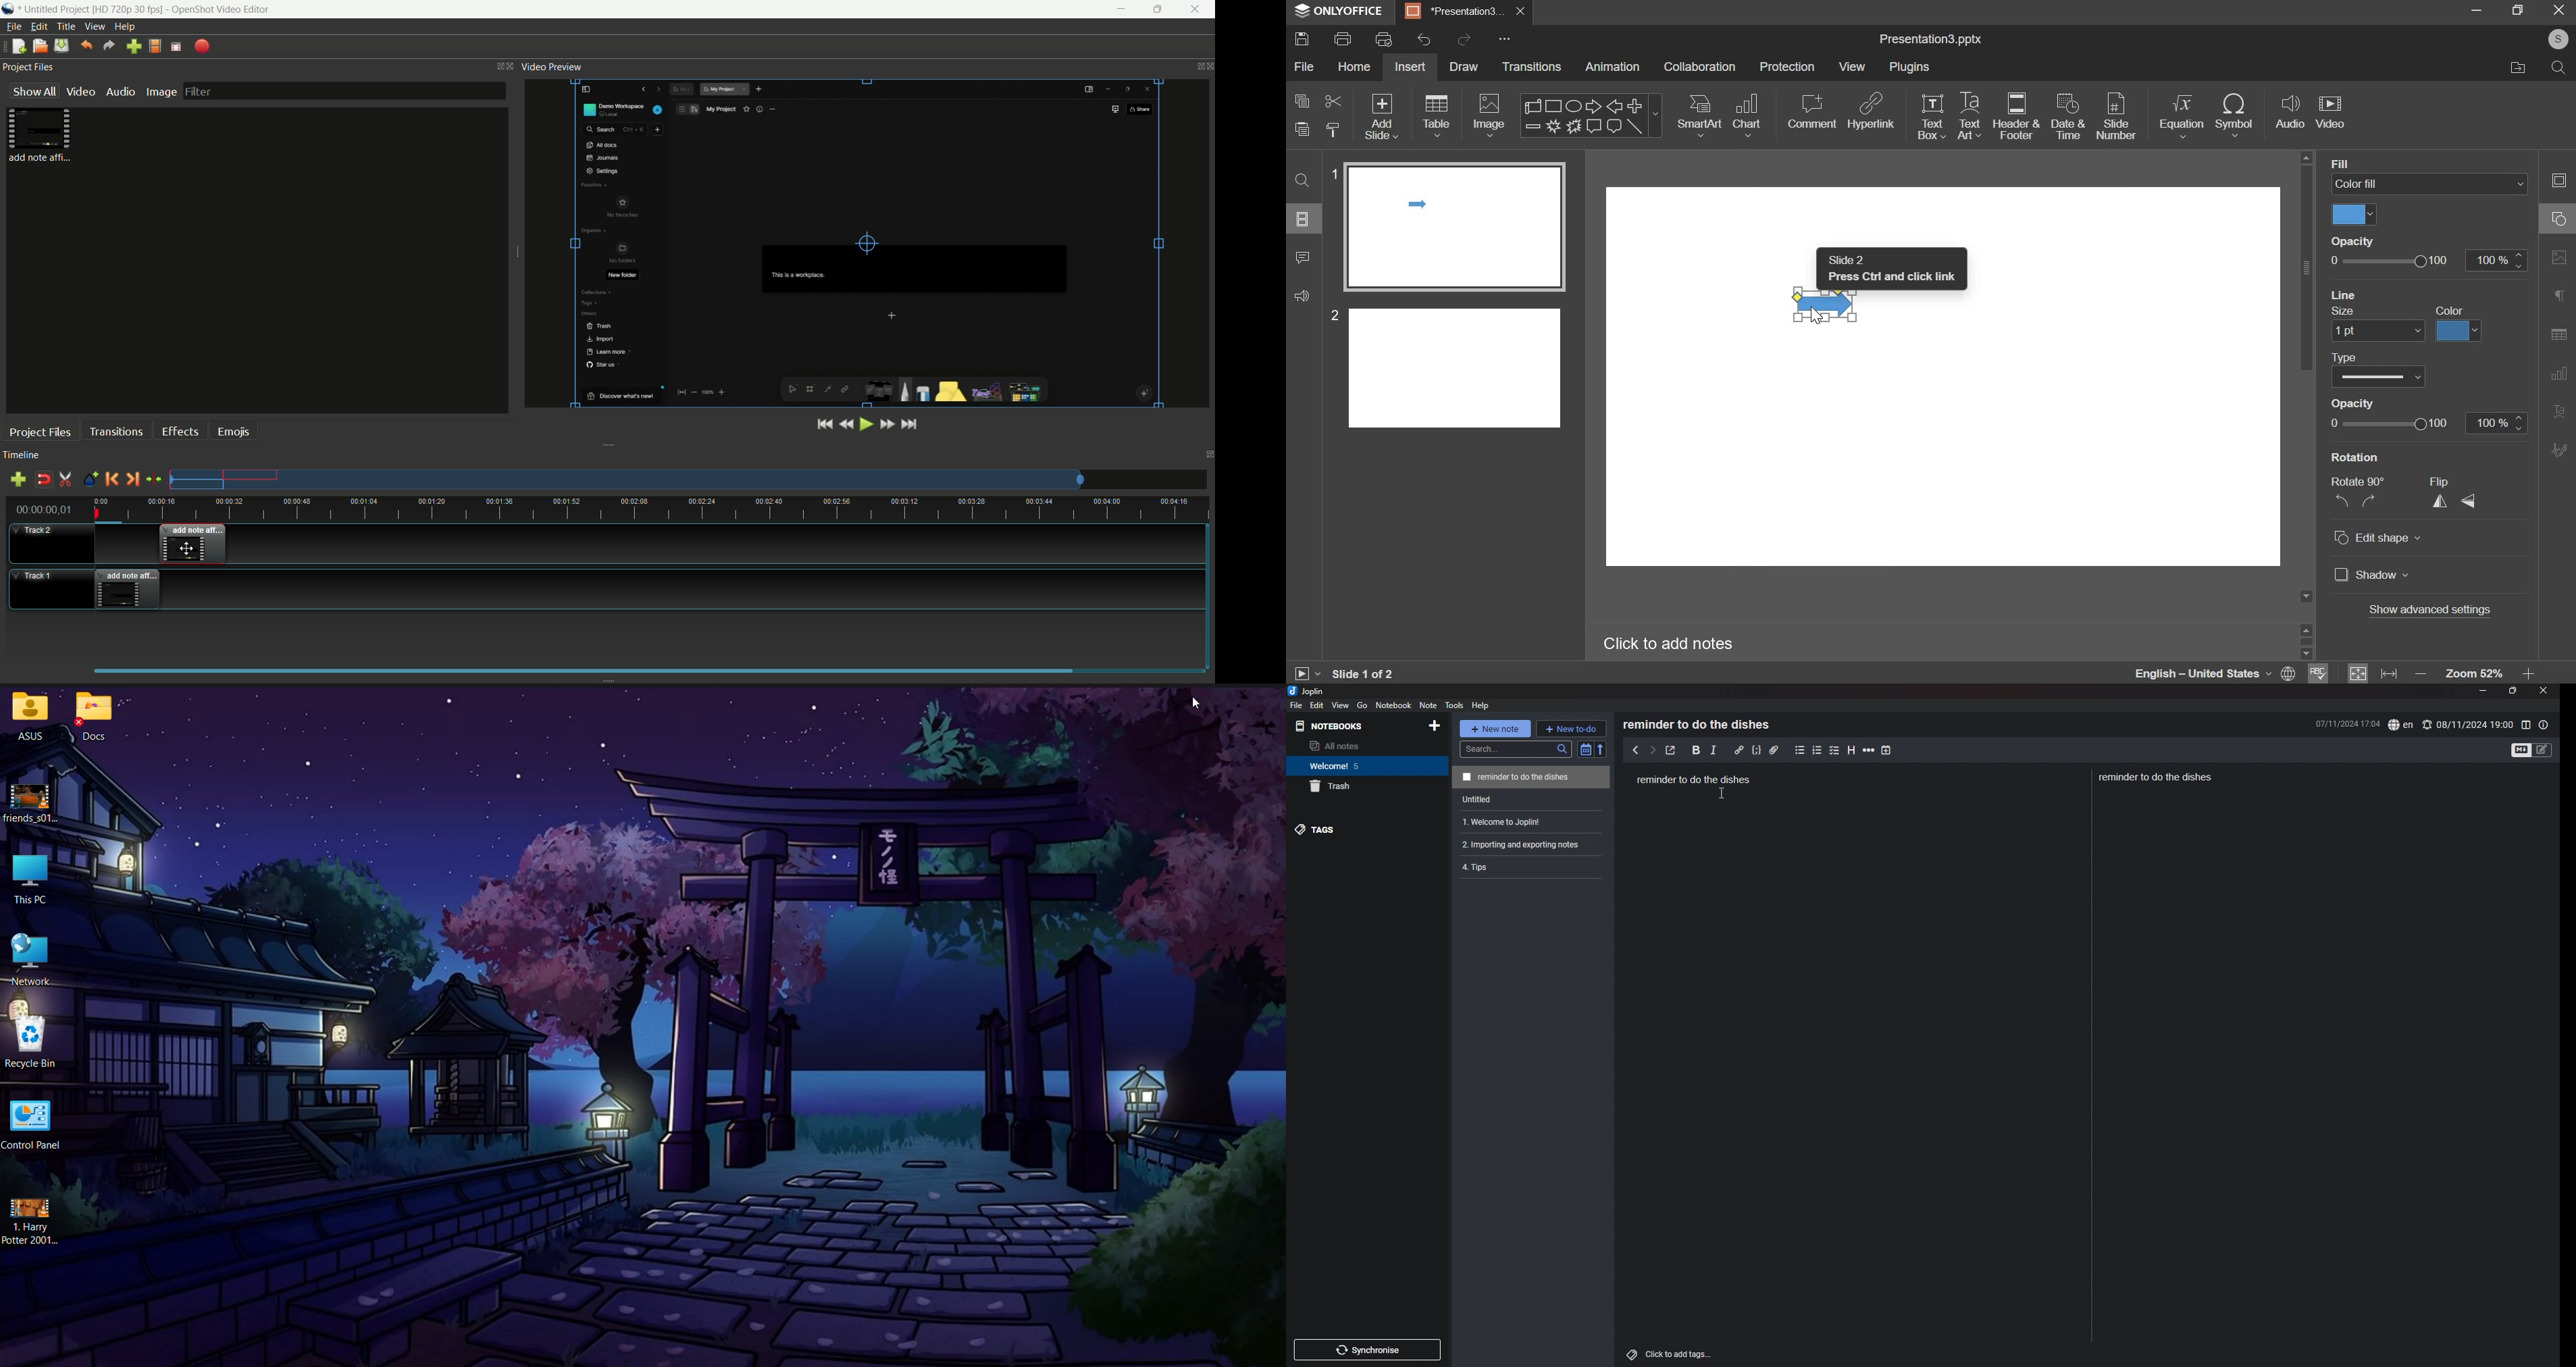 The height and width of the screenshot is (1372, 2576). What do you see at coordinates (1533, 777) in the screenshot?
I see `note` at bounding box center [1533, 777].